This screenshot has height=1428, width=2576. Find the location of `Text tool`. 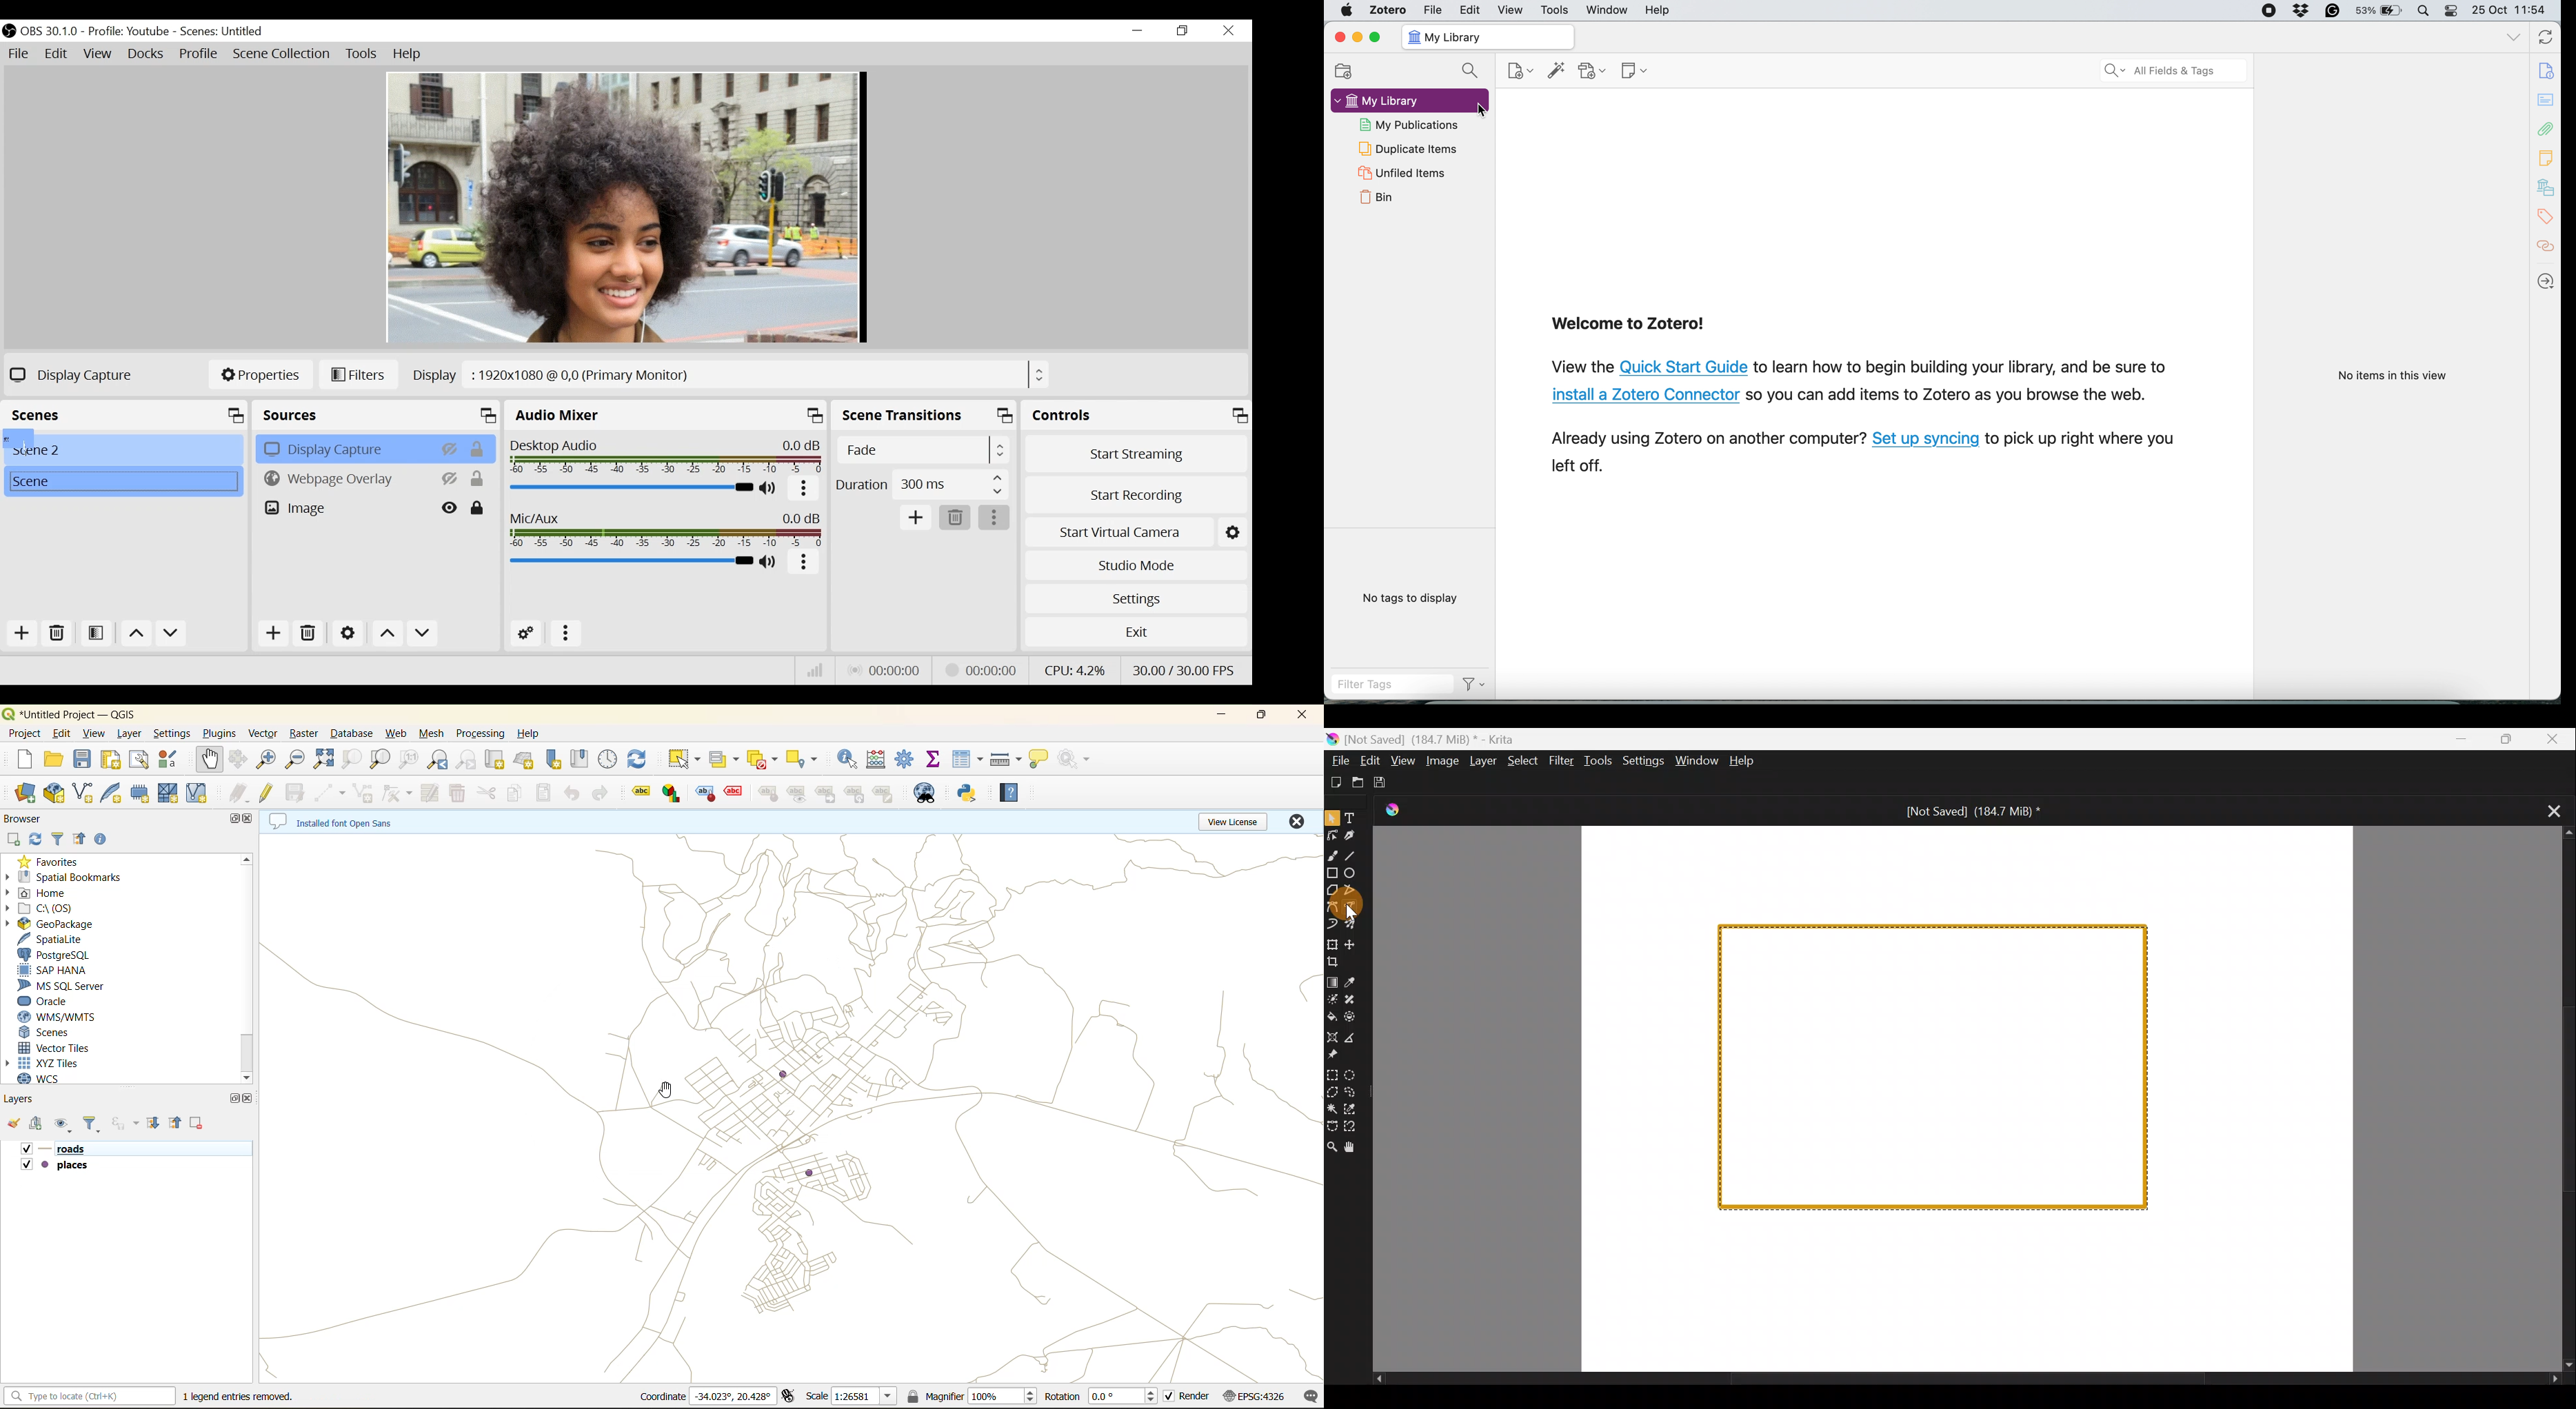

Text tool is located at coordinates (1355, 816).